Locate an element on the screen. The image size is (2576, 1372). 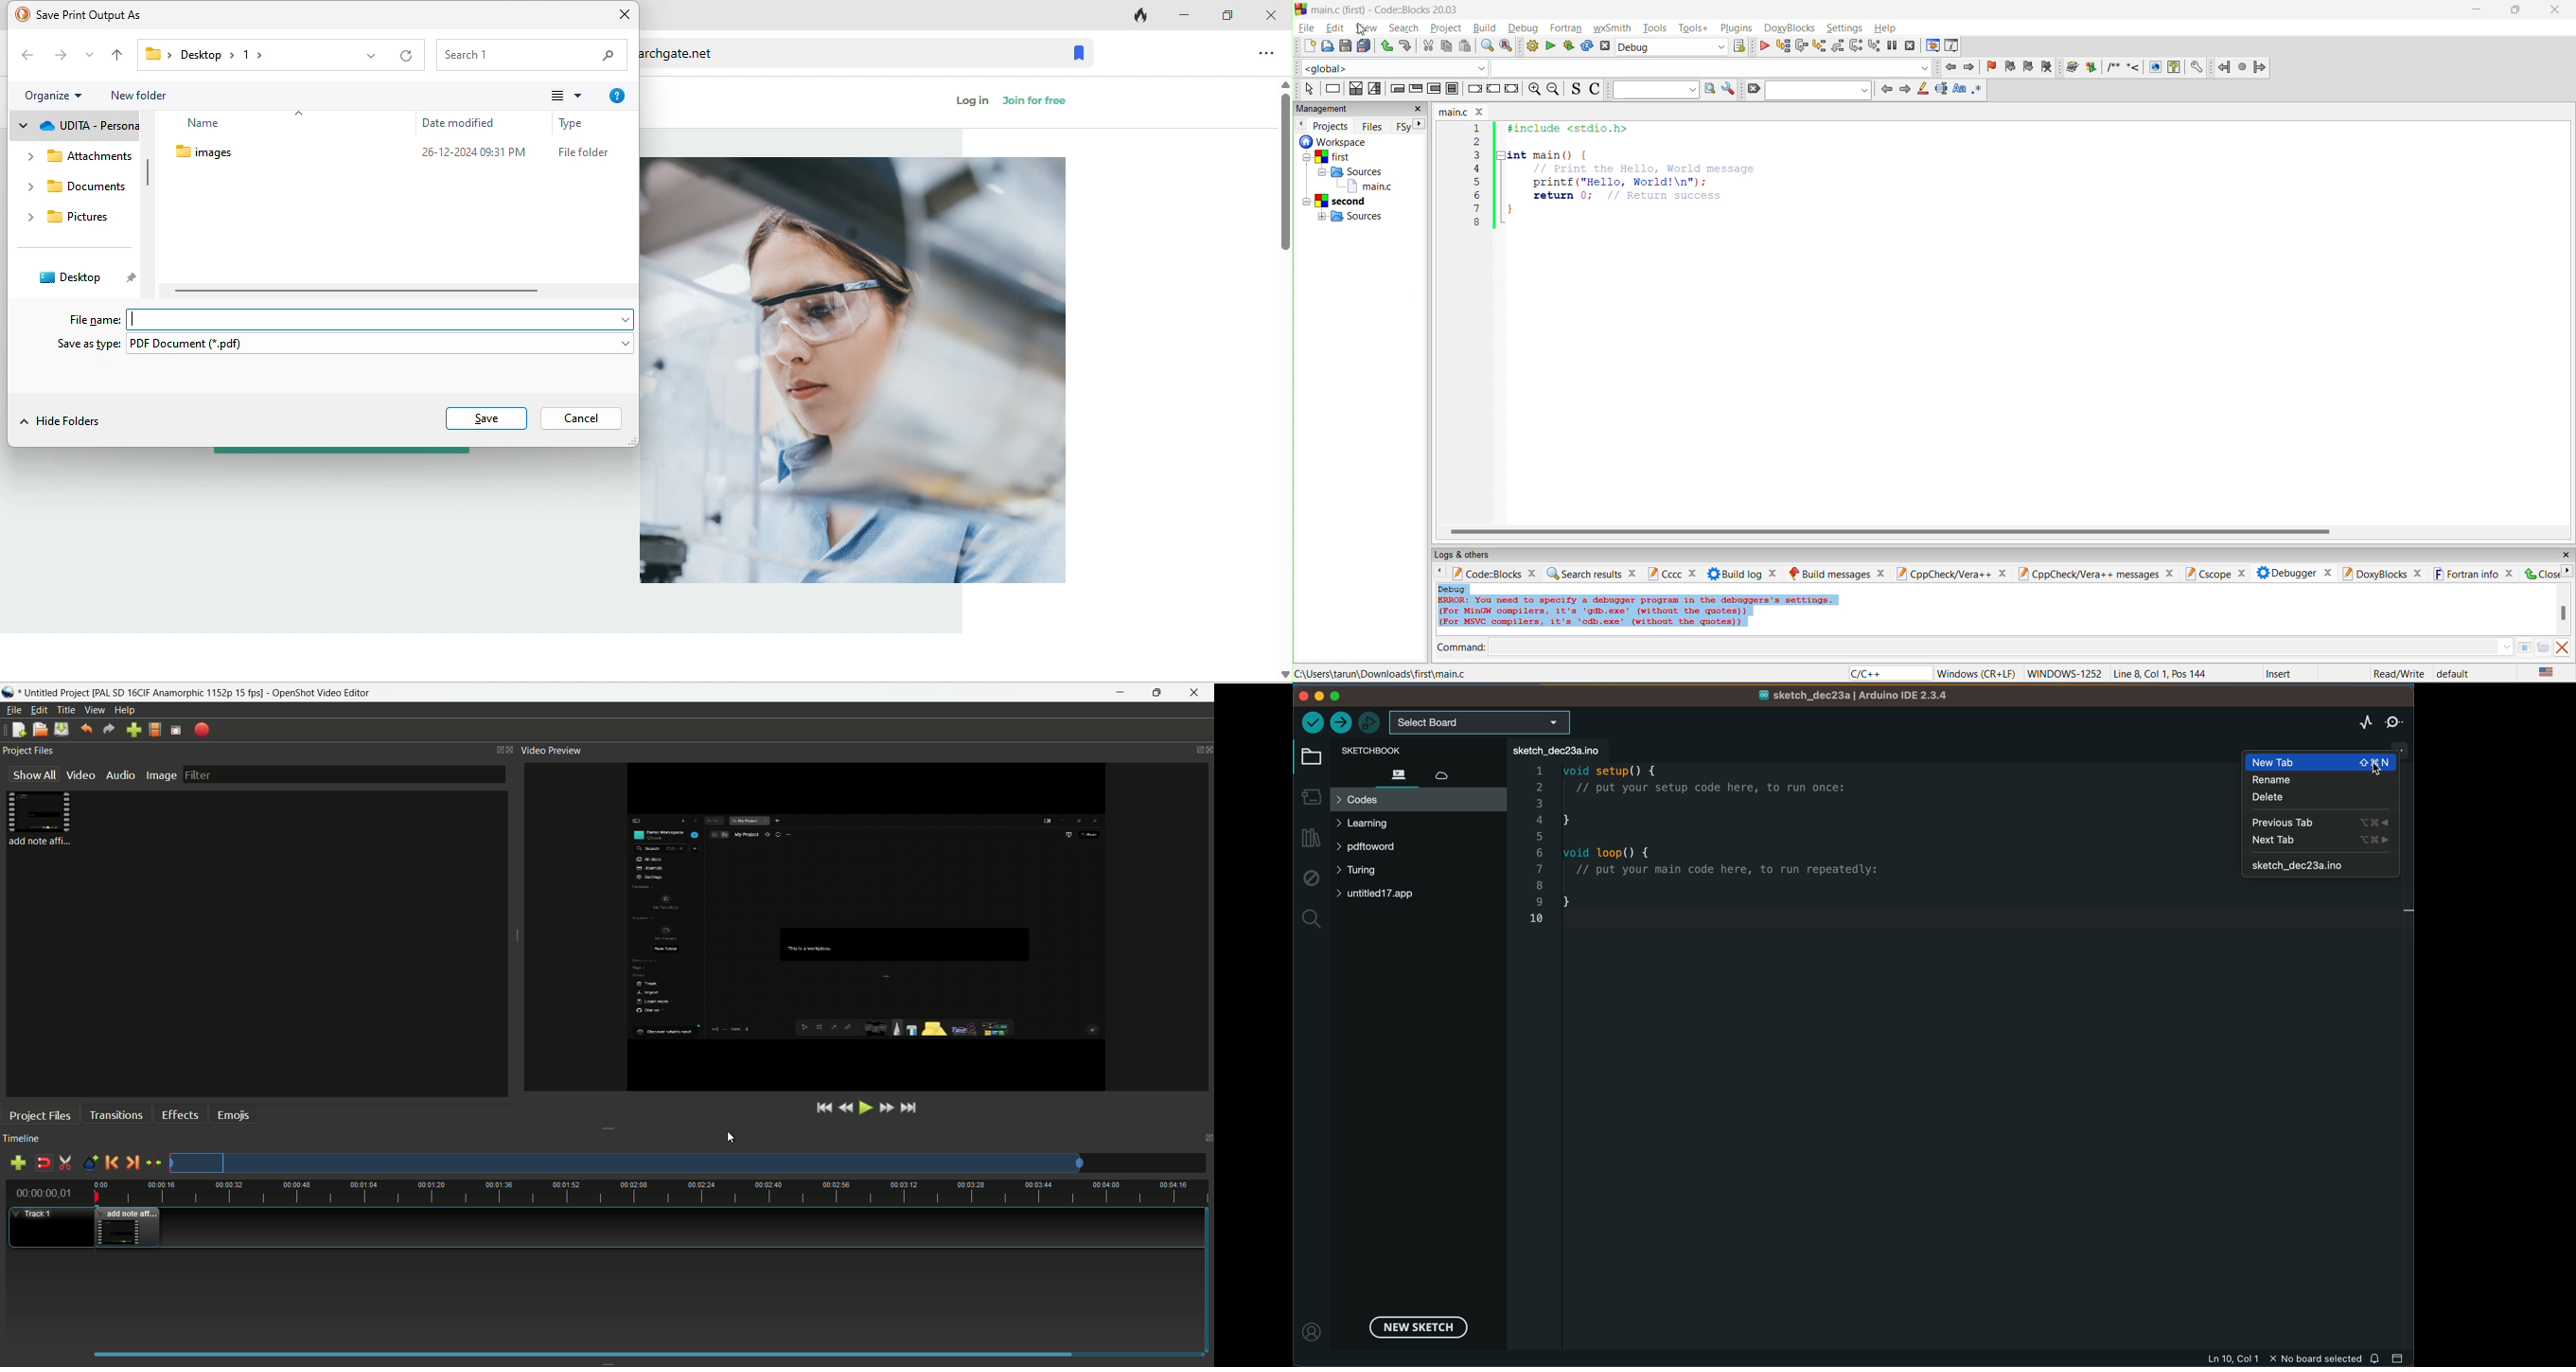
exit condition loop is located at coordinates (1416, 88).